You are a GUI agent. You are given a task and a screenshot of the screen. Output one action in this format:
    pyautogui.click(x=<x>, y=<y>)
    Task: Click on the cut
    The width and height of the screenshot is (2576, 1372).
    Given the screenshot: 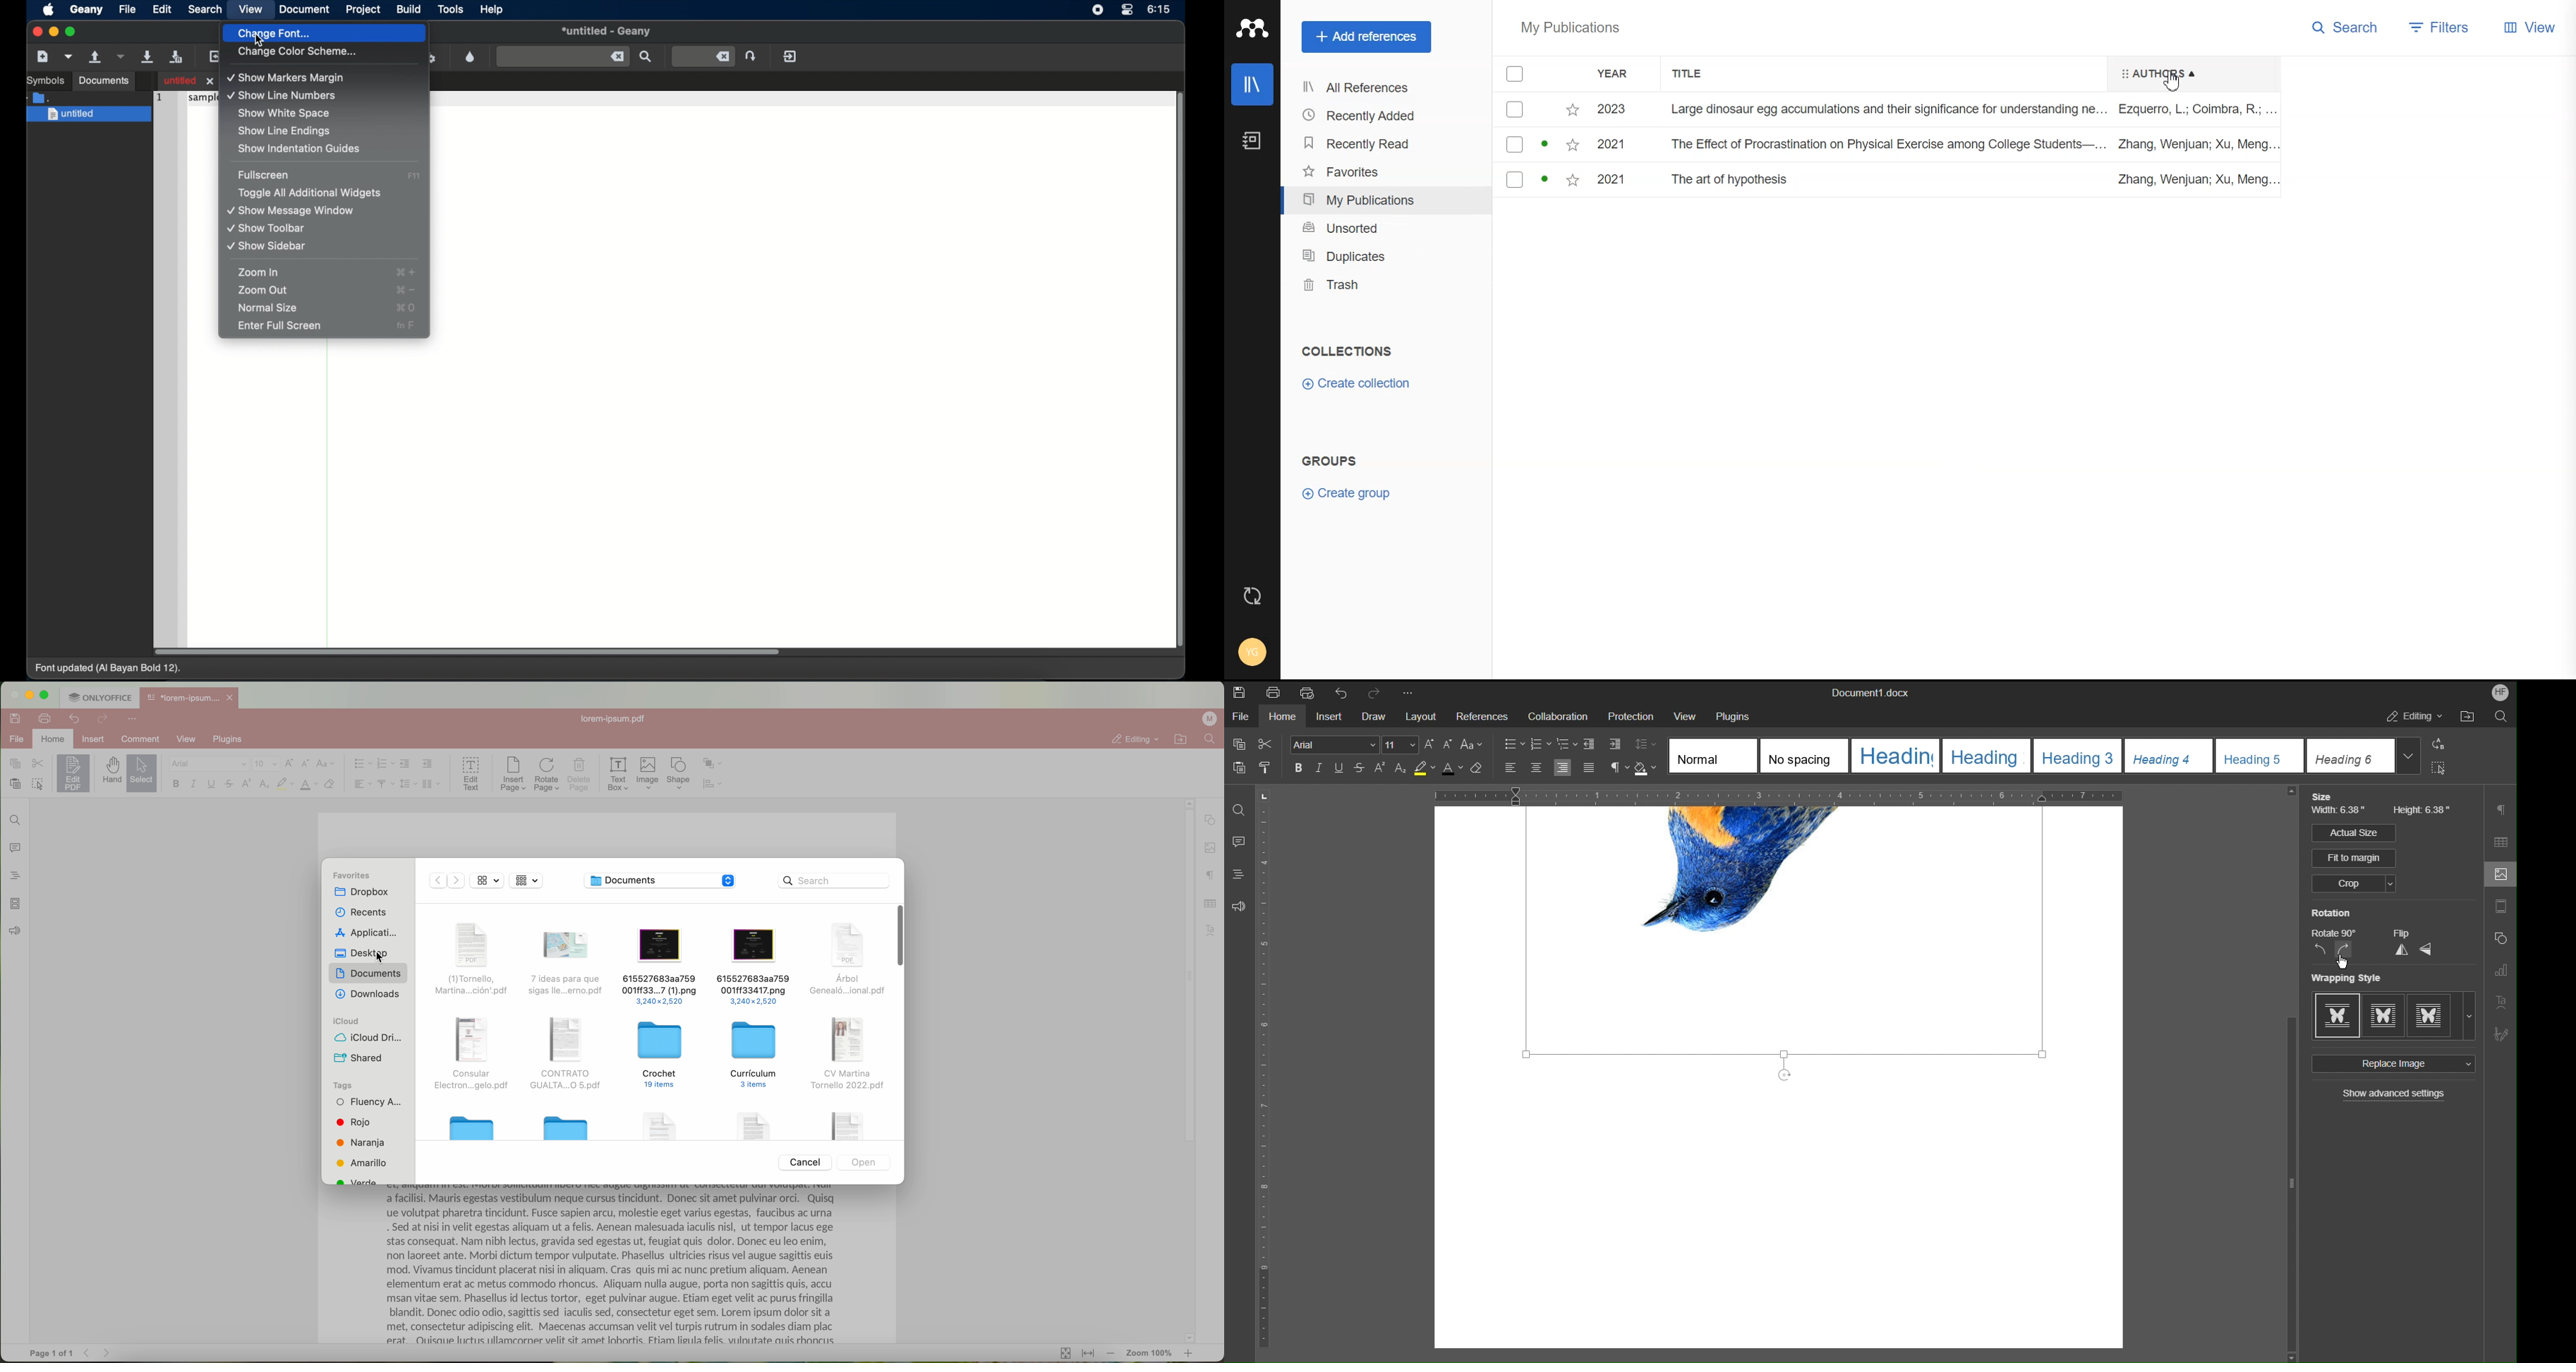 What is the action you would take?
    pyautogui.click(x=38, y=763)
    